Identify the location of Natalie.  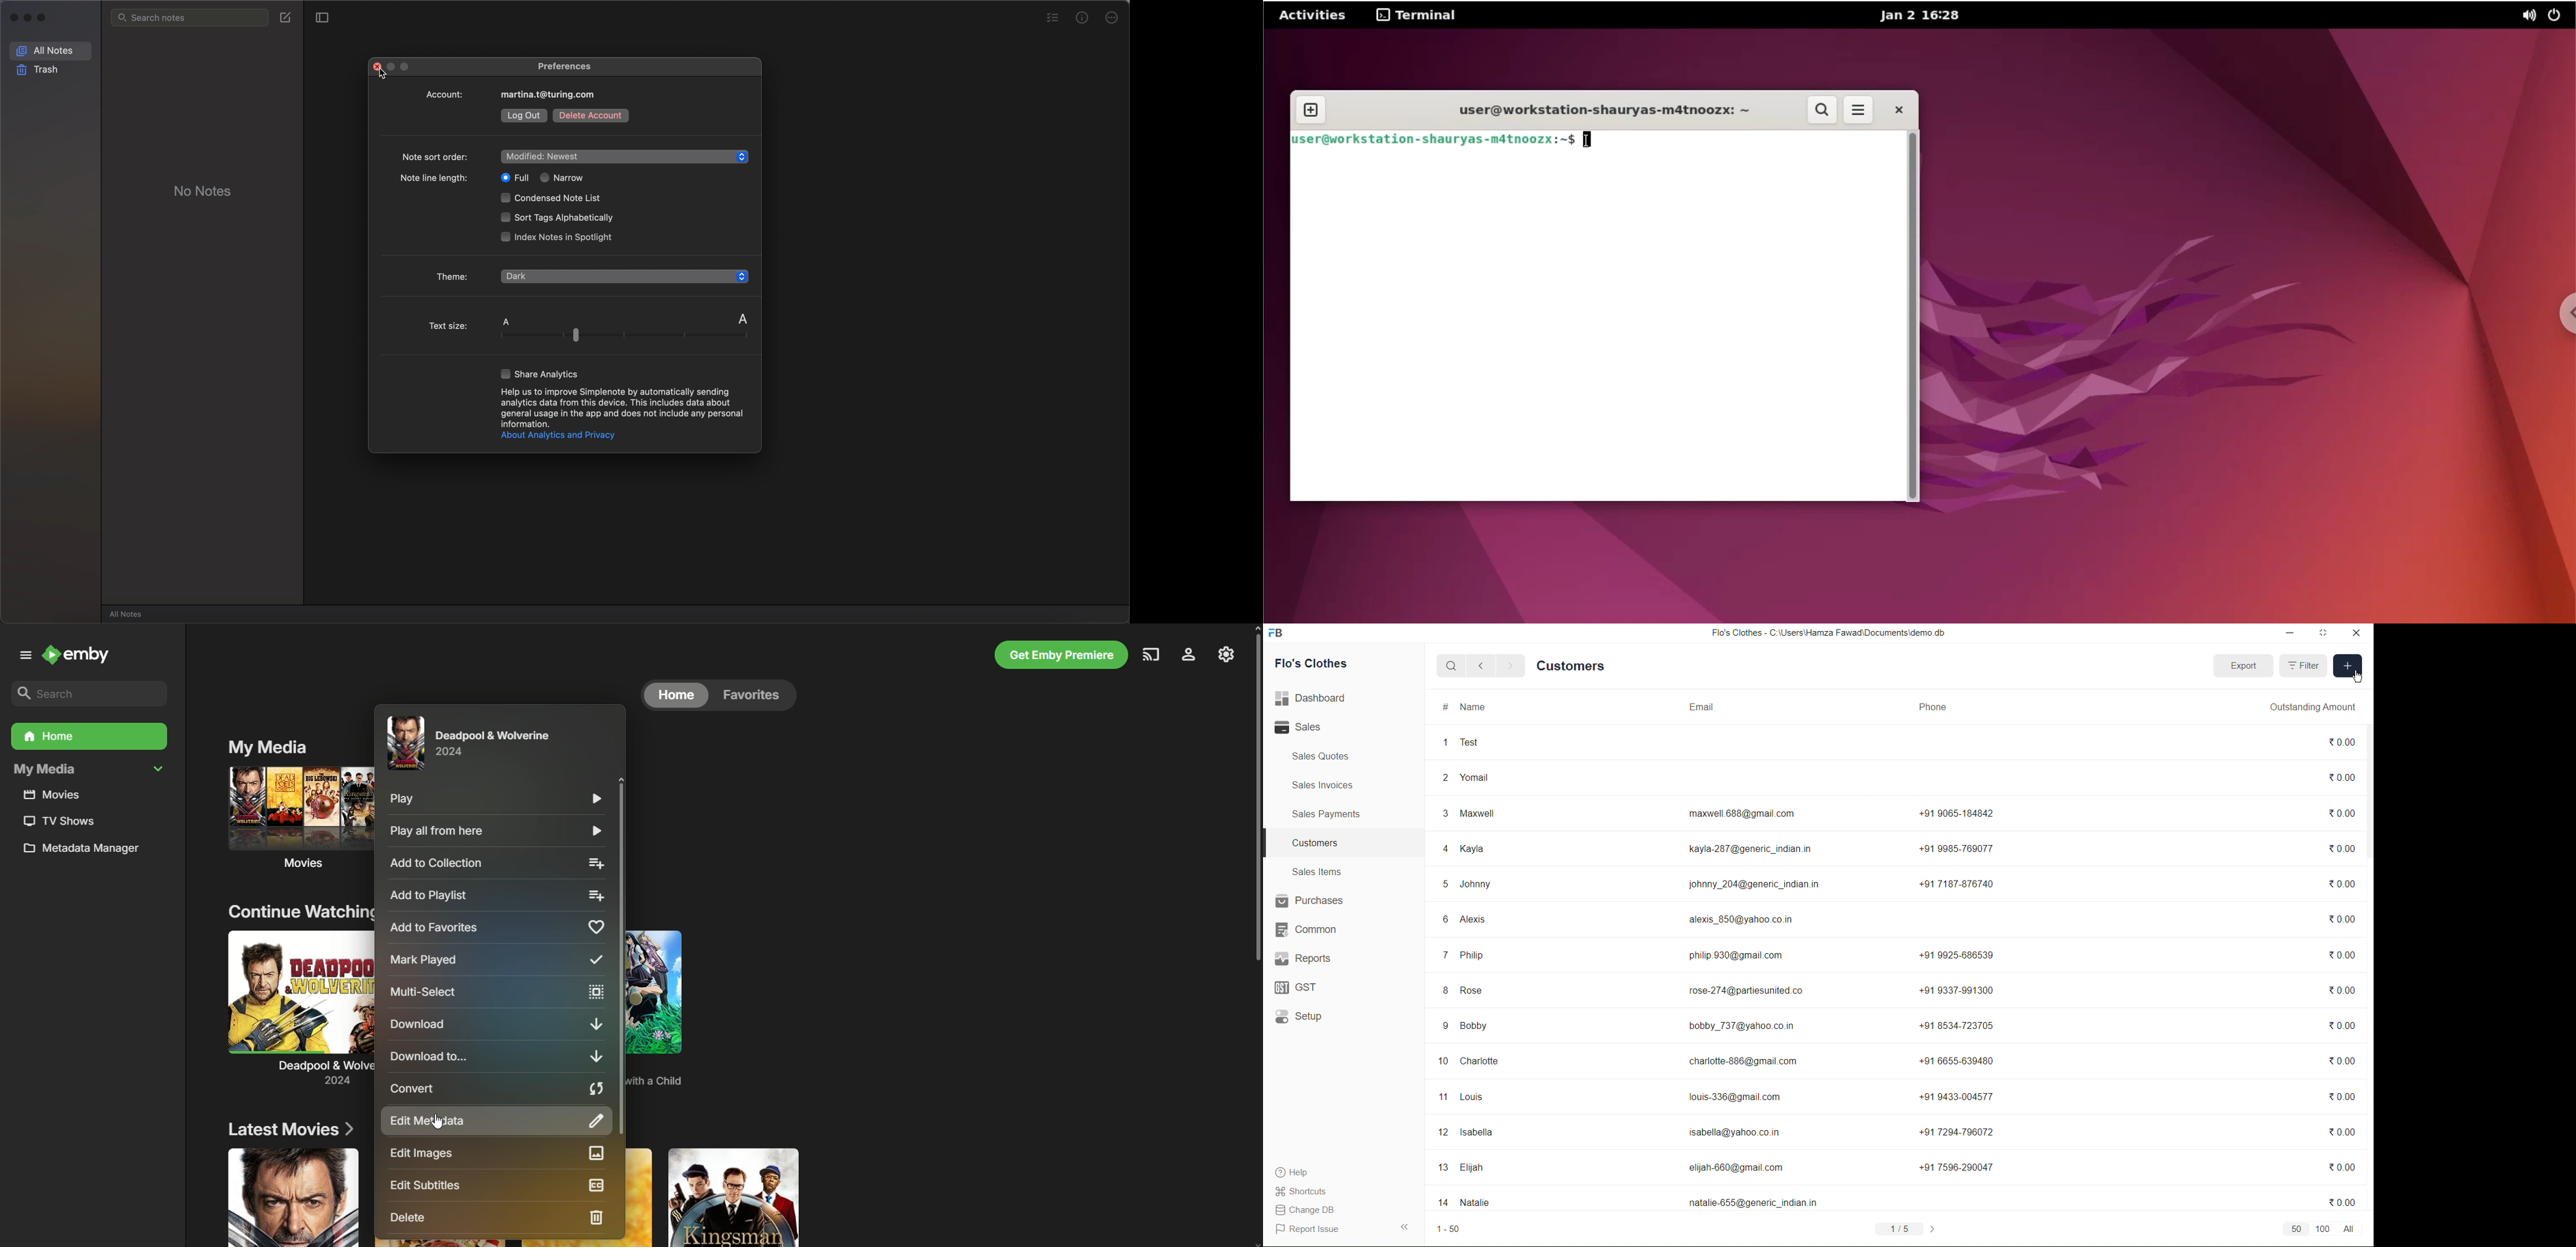
(1475, 1202).